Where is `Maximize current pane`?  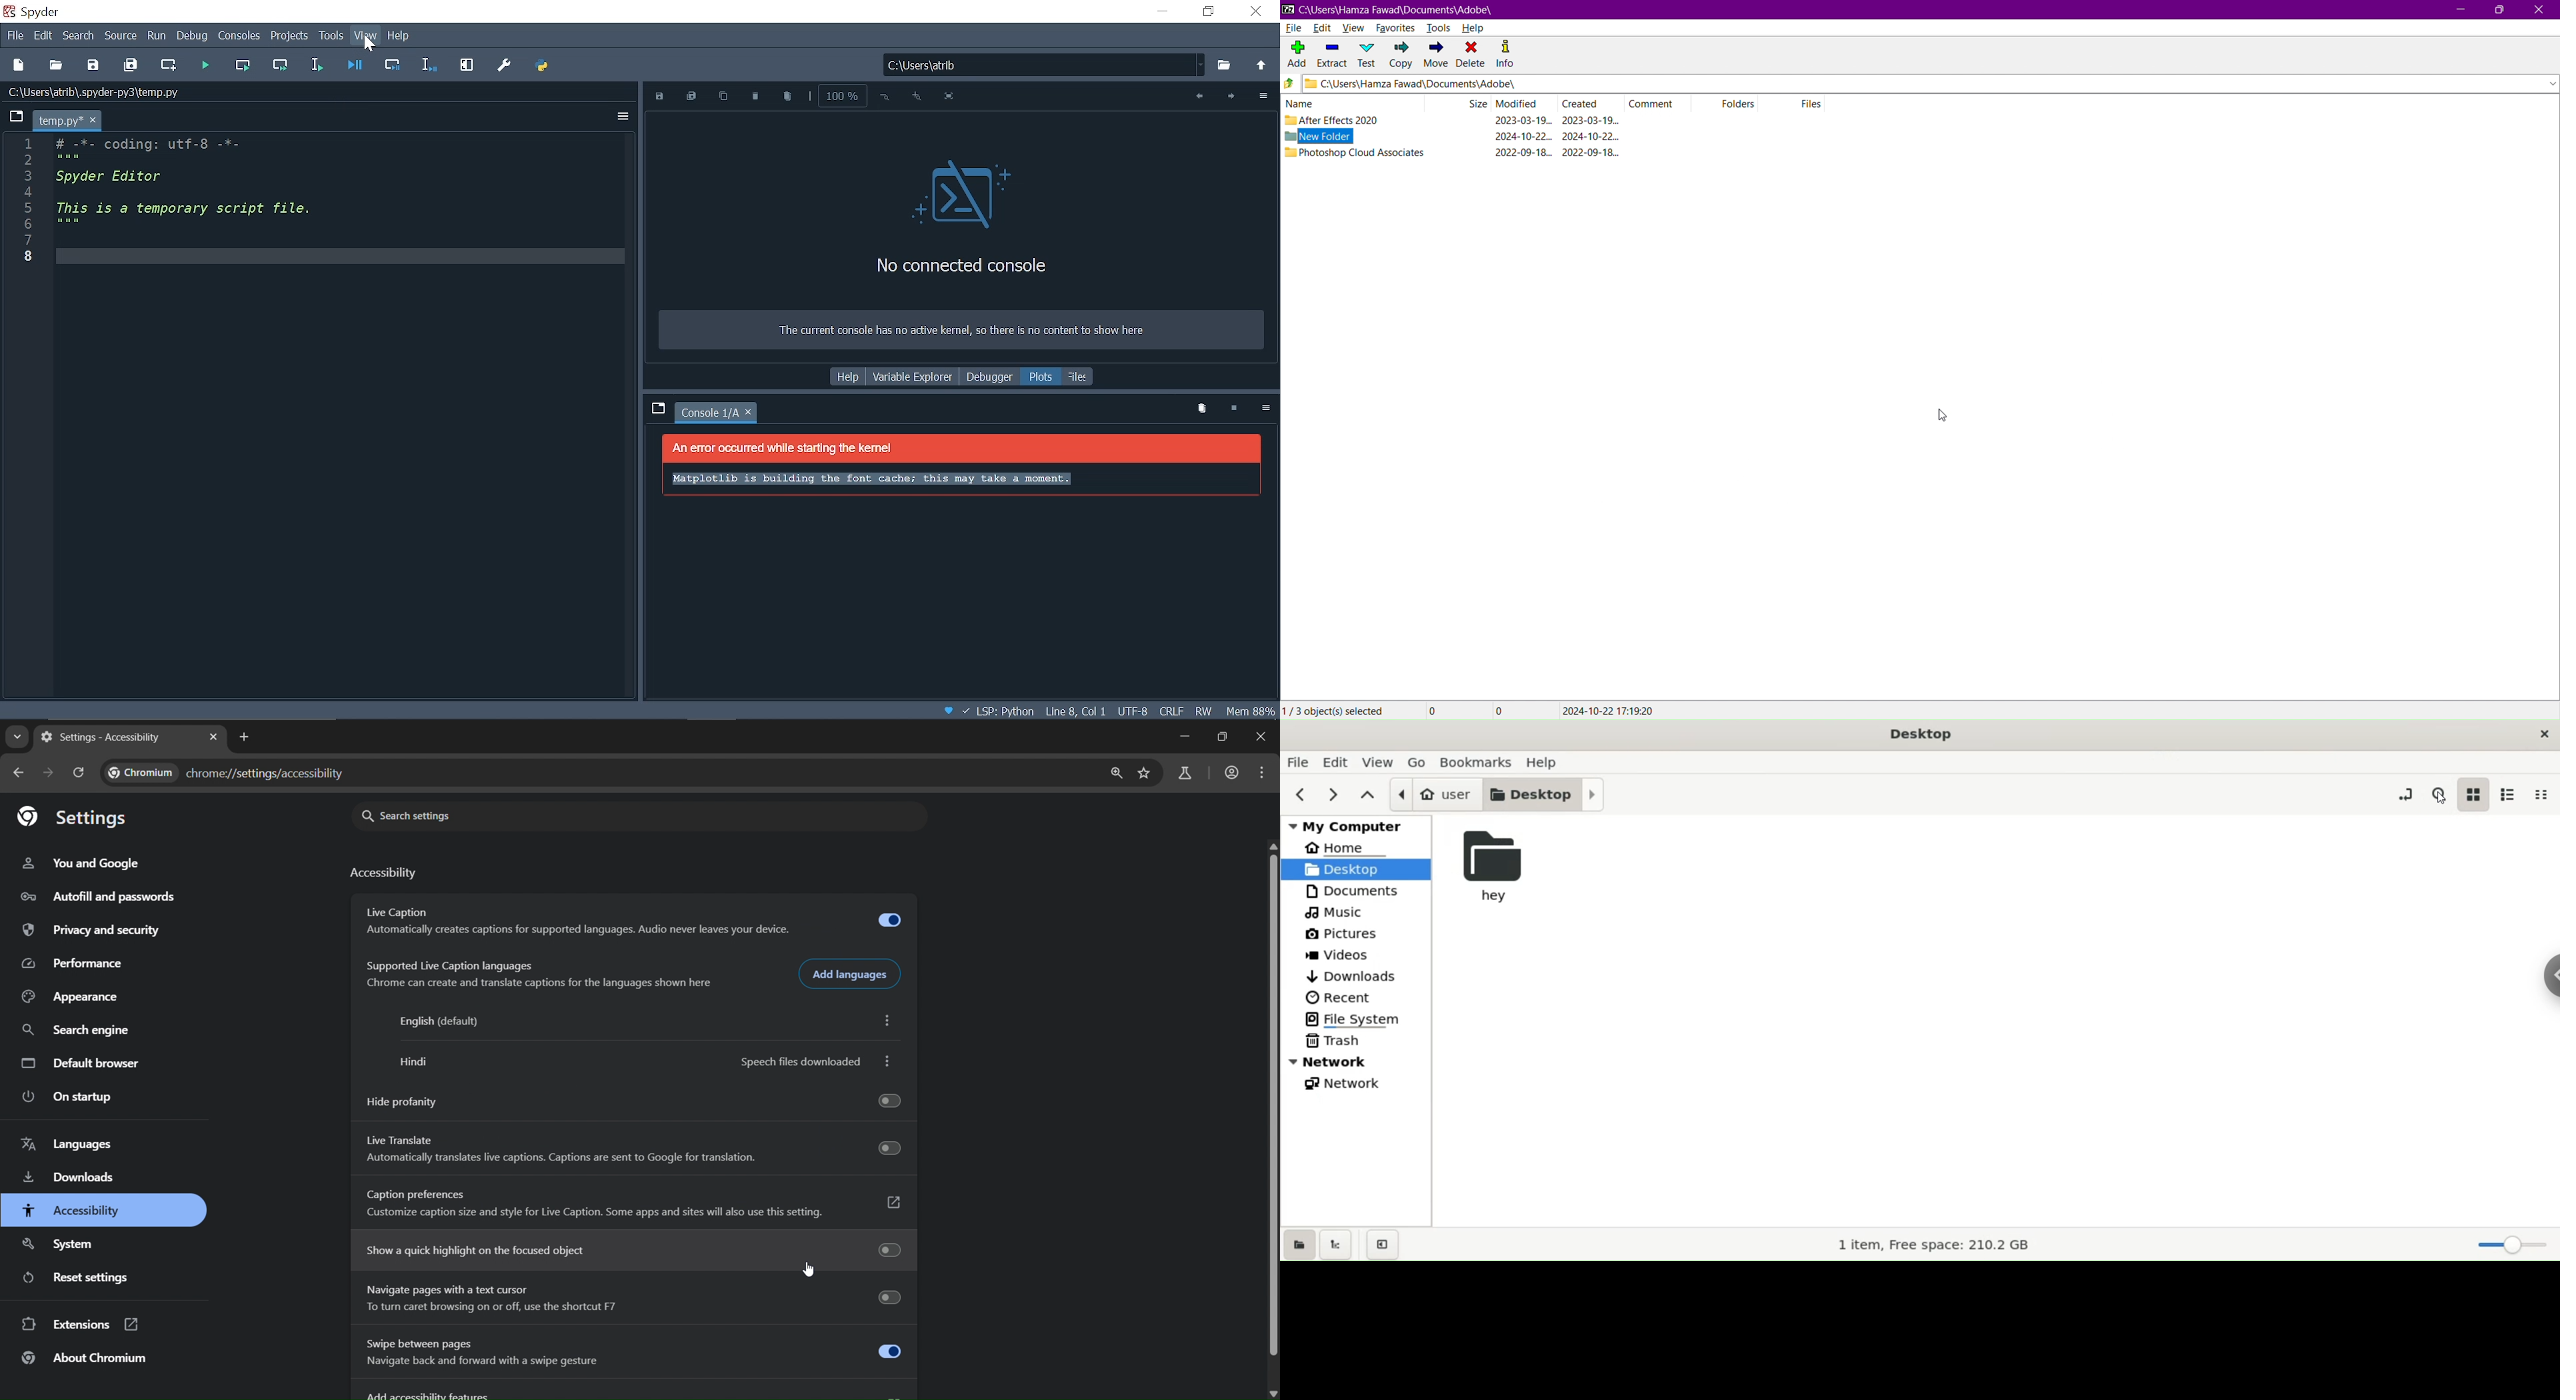 Maximize current pane is located at coordinates (467, 65).